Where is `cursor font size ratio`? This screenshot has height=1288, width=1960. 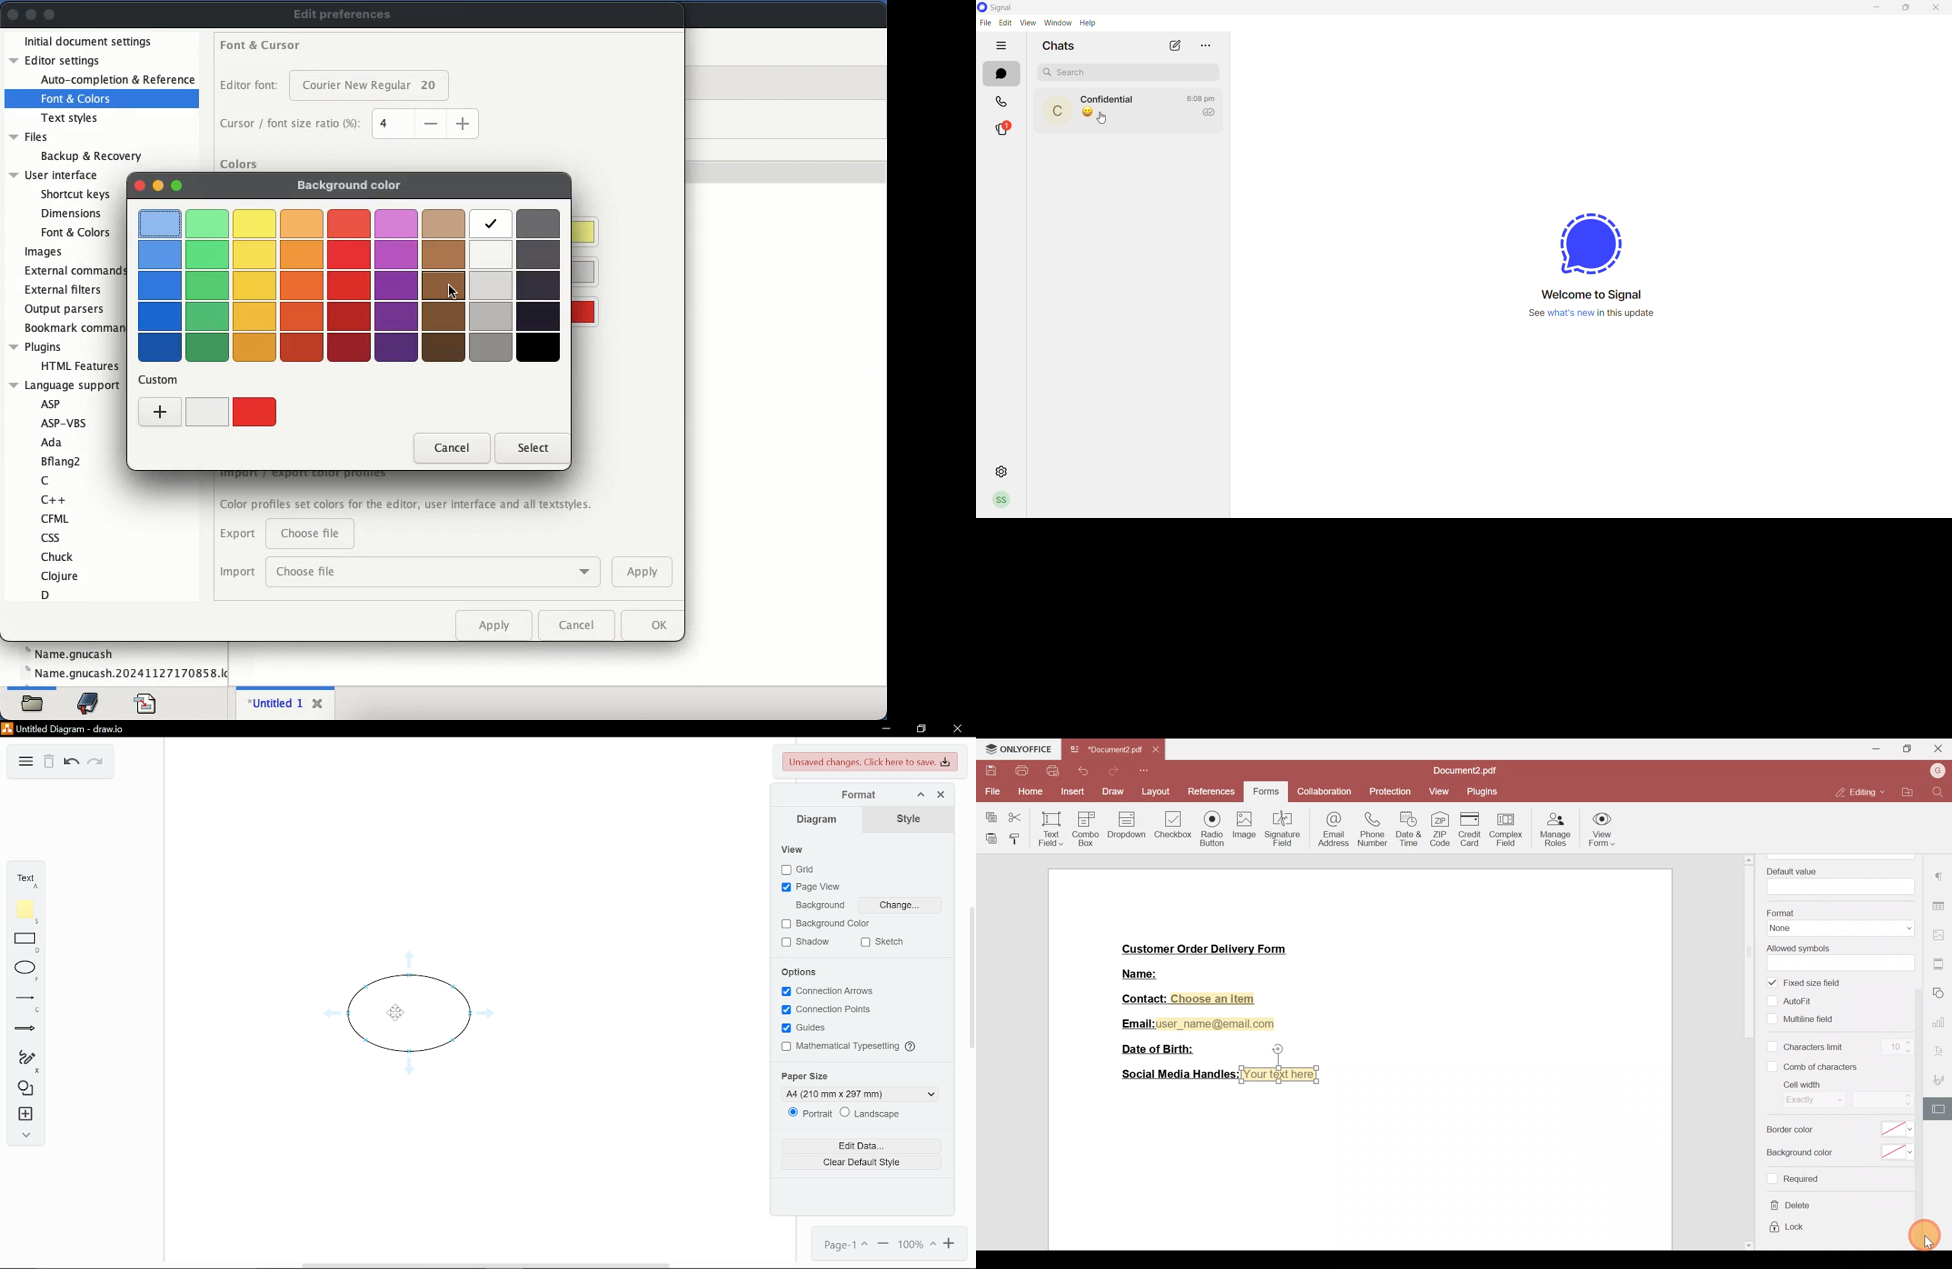 cursor font size ratio is located at coordinates (294, 125).